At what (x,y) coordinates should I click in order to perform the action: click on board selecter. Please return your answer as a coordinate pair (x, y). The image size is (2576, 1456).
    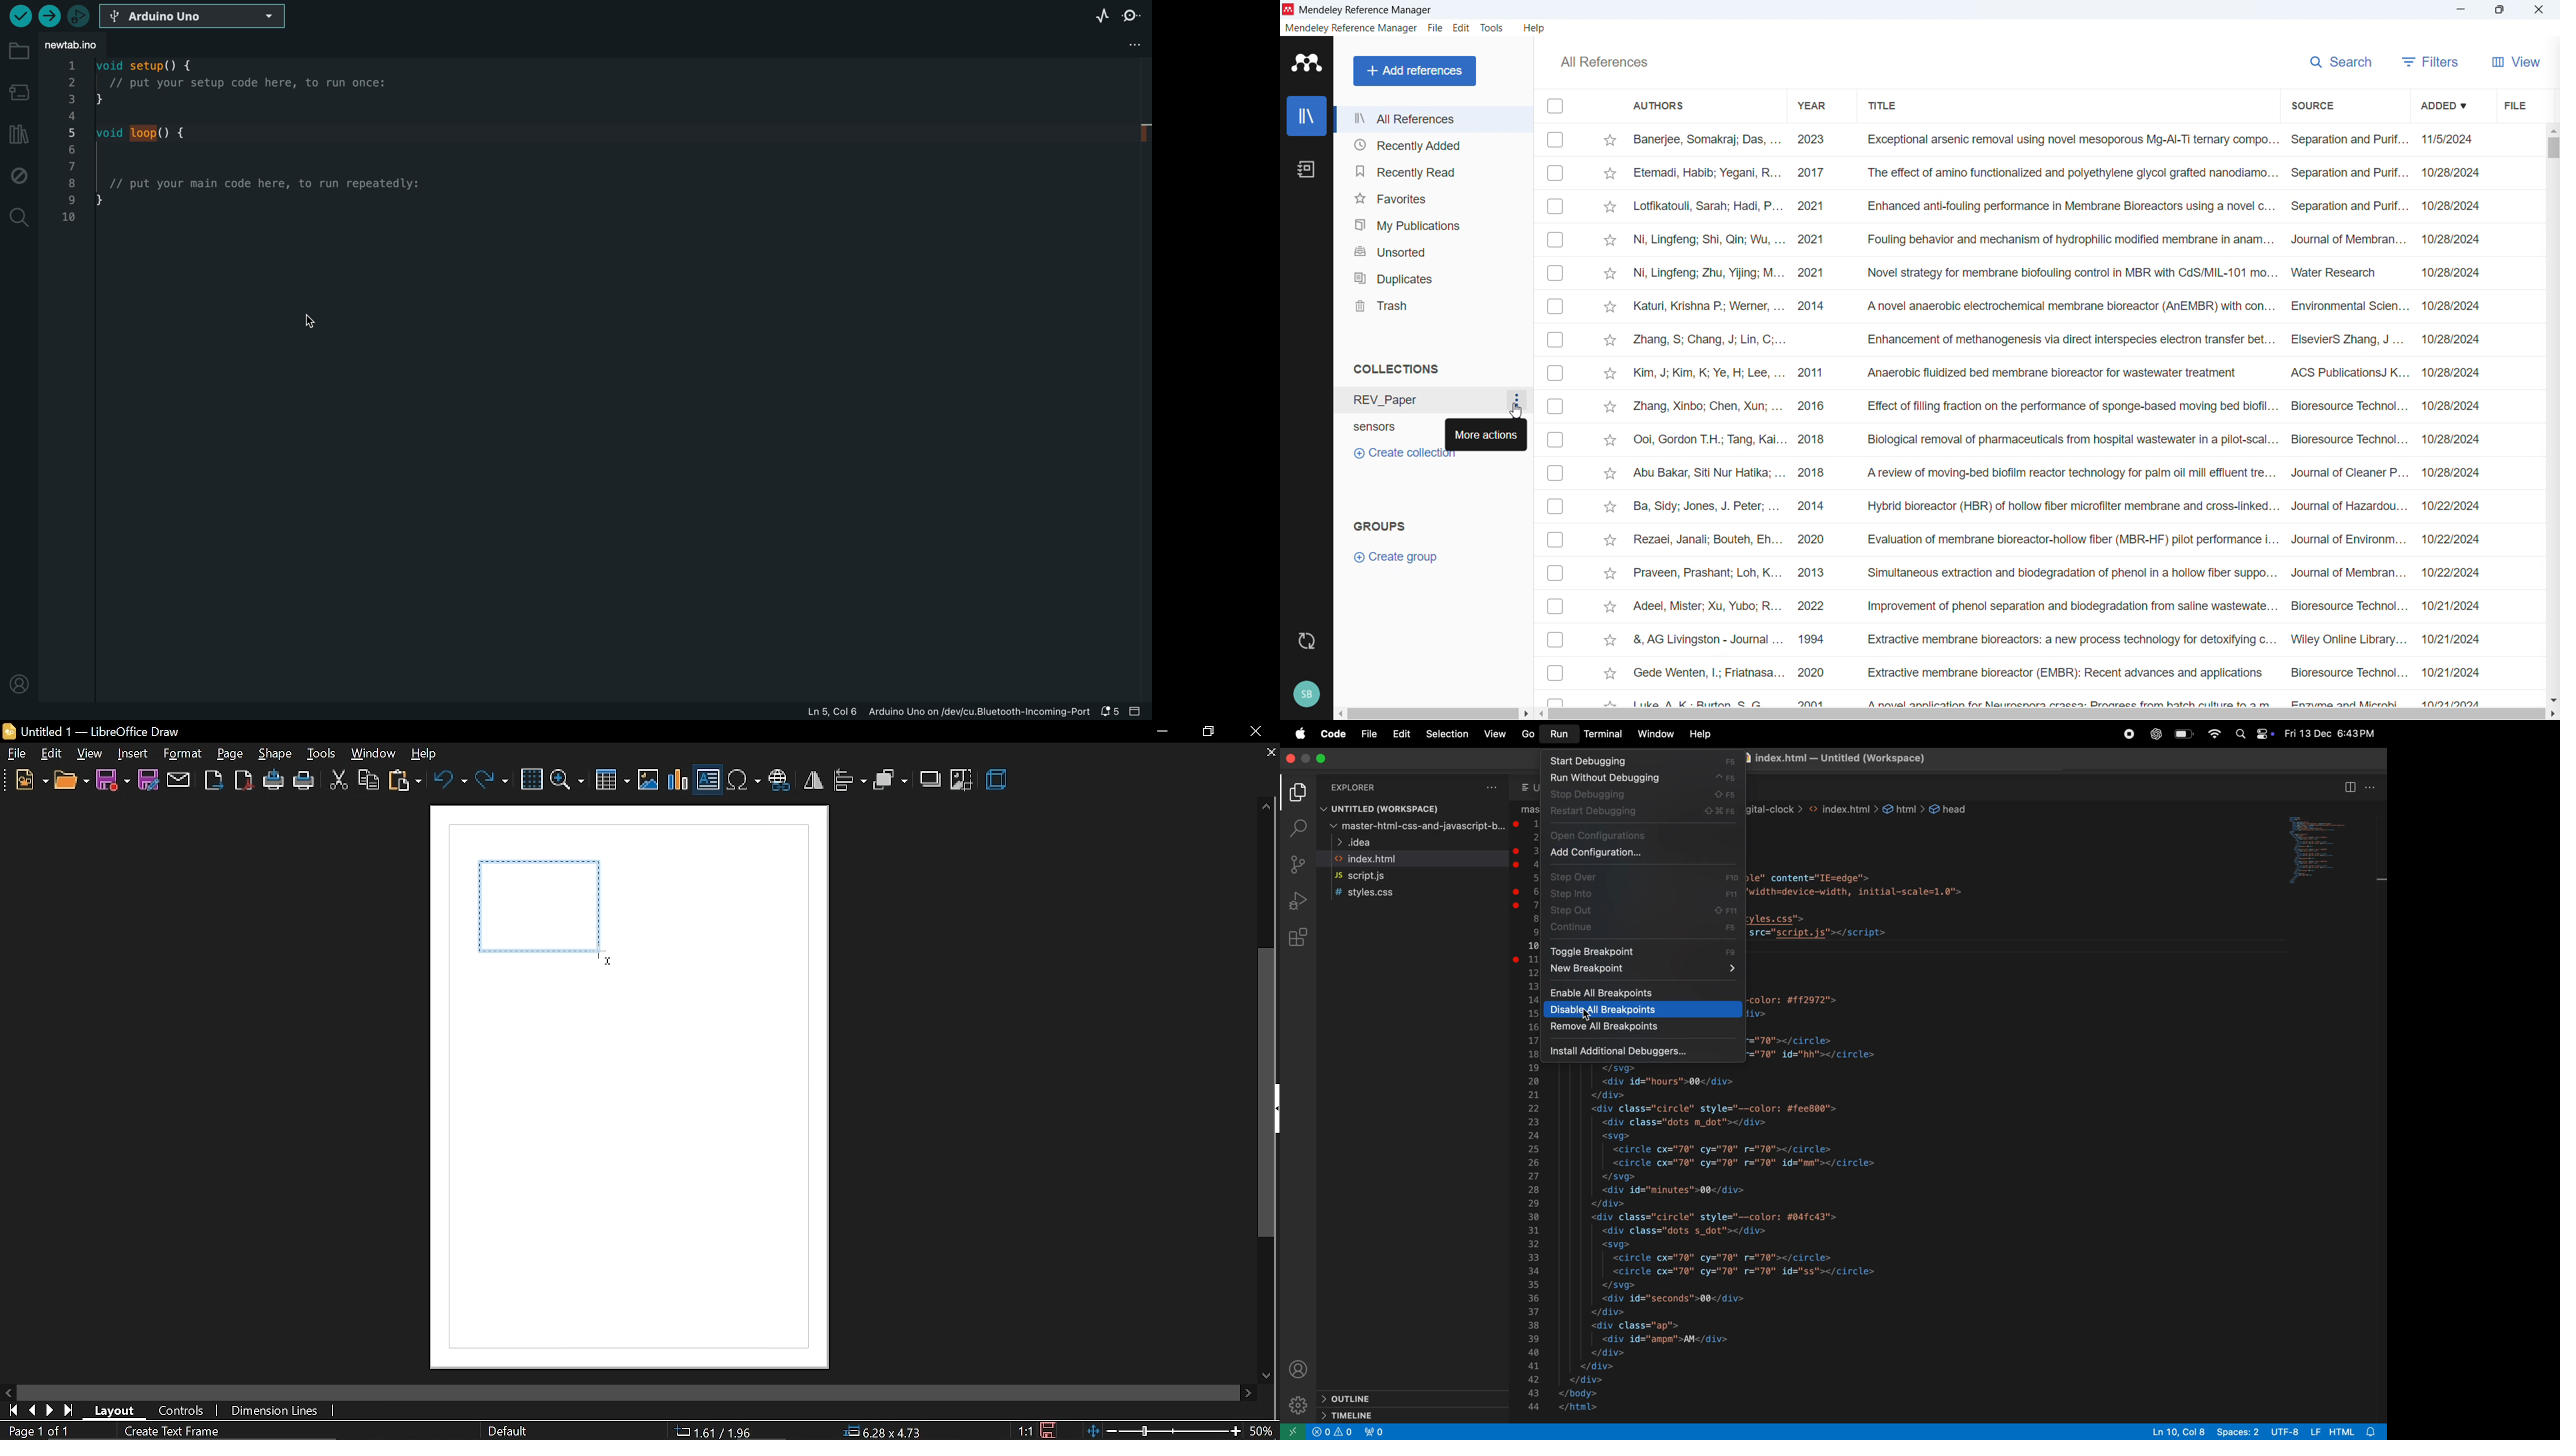
    Looking at the image, I should click on (194, 17).